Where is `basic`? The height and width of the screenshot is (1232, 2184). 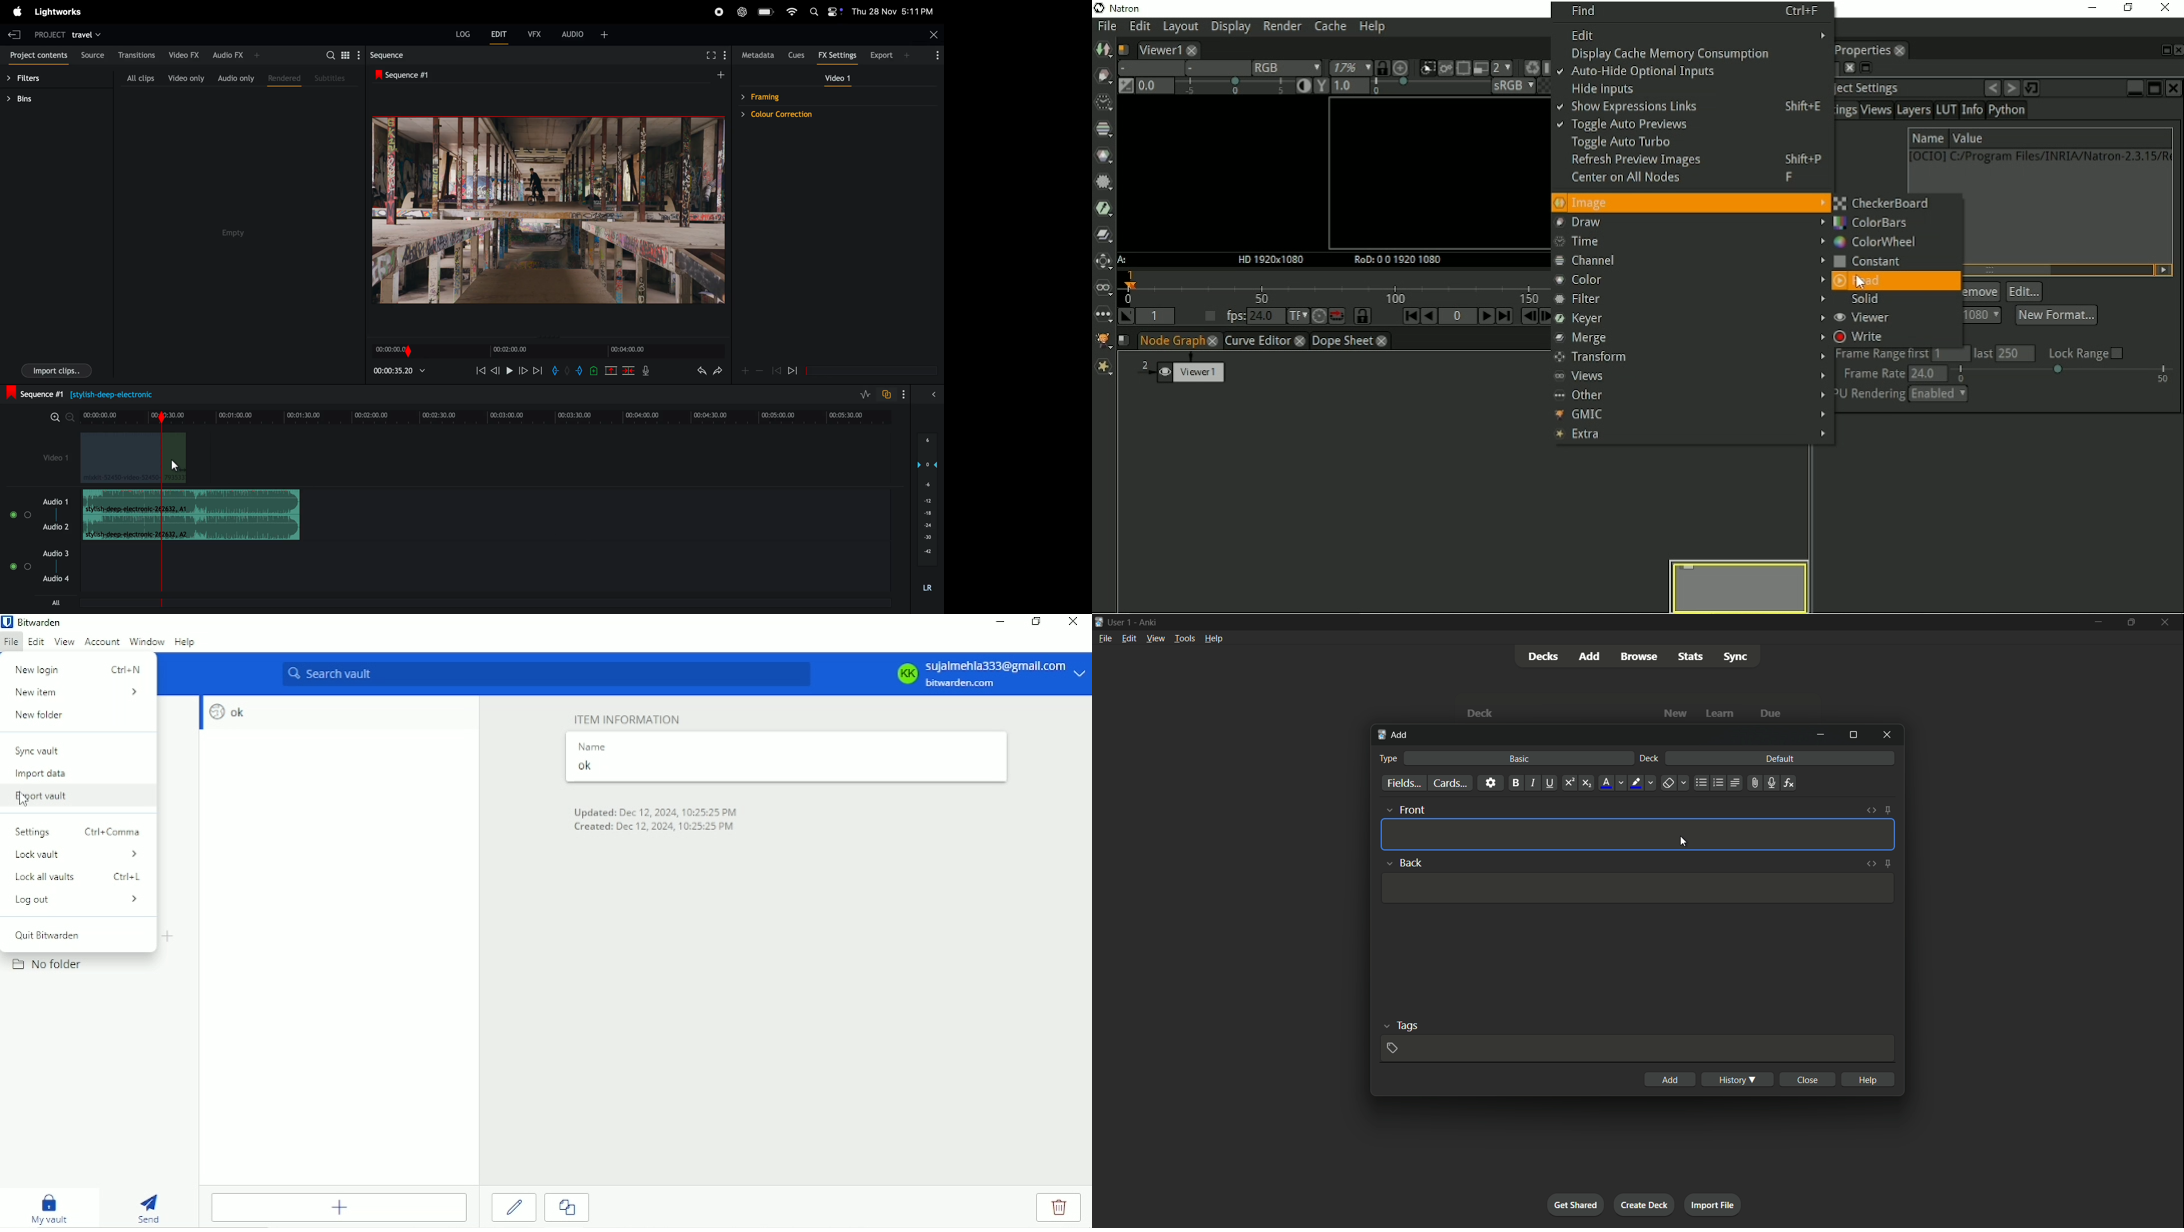
basic is located at coordinates (1520, 758).